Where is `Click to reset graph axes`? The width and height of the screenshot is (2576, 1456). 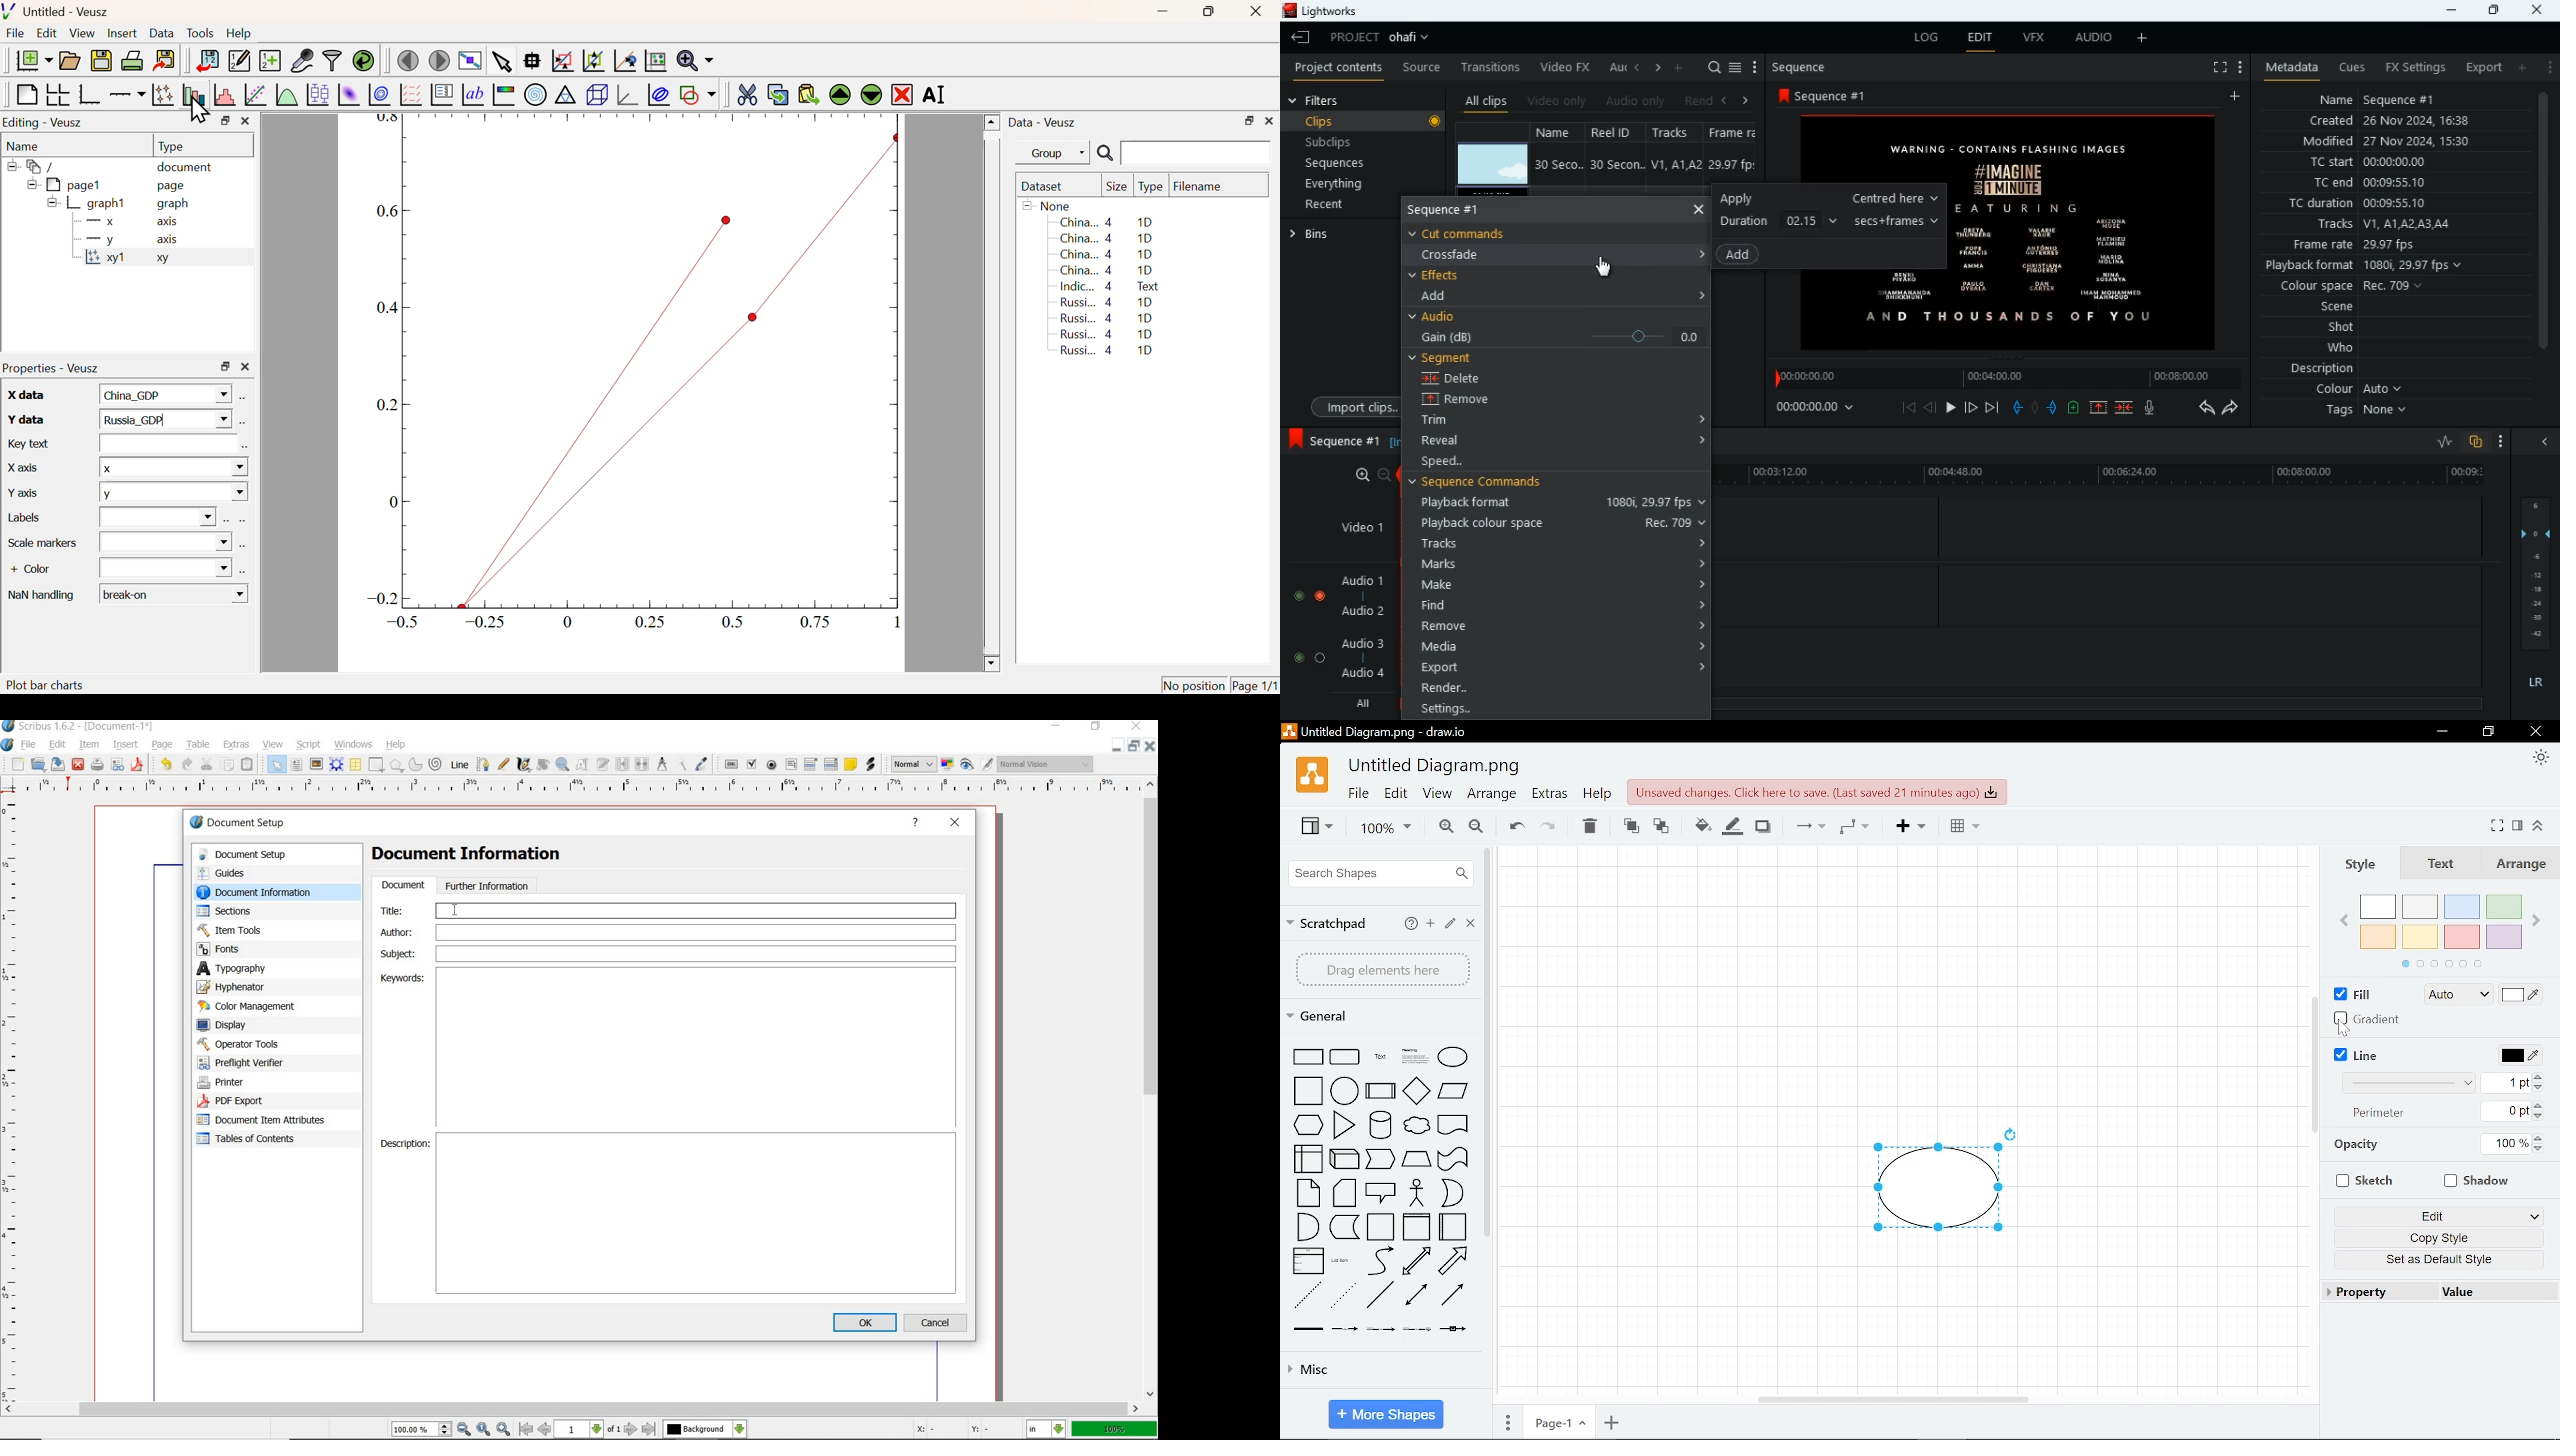
Click to reset graph axes is located at coordinates (623, 61).